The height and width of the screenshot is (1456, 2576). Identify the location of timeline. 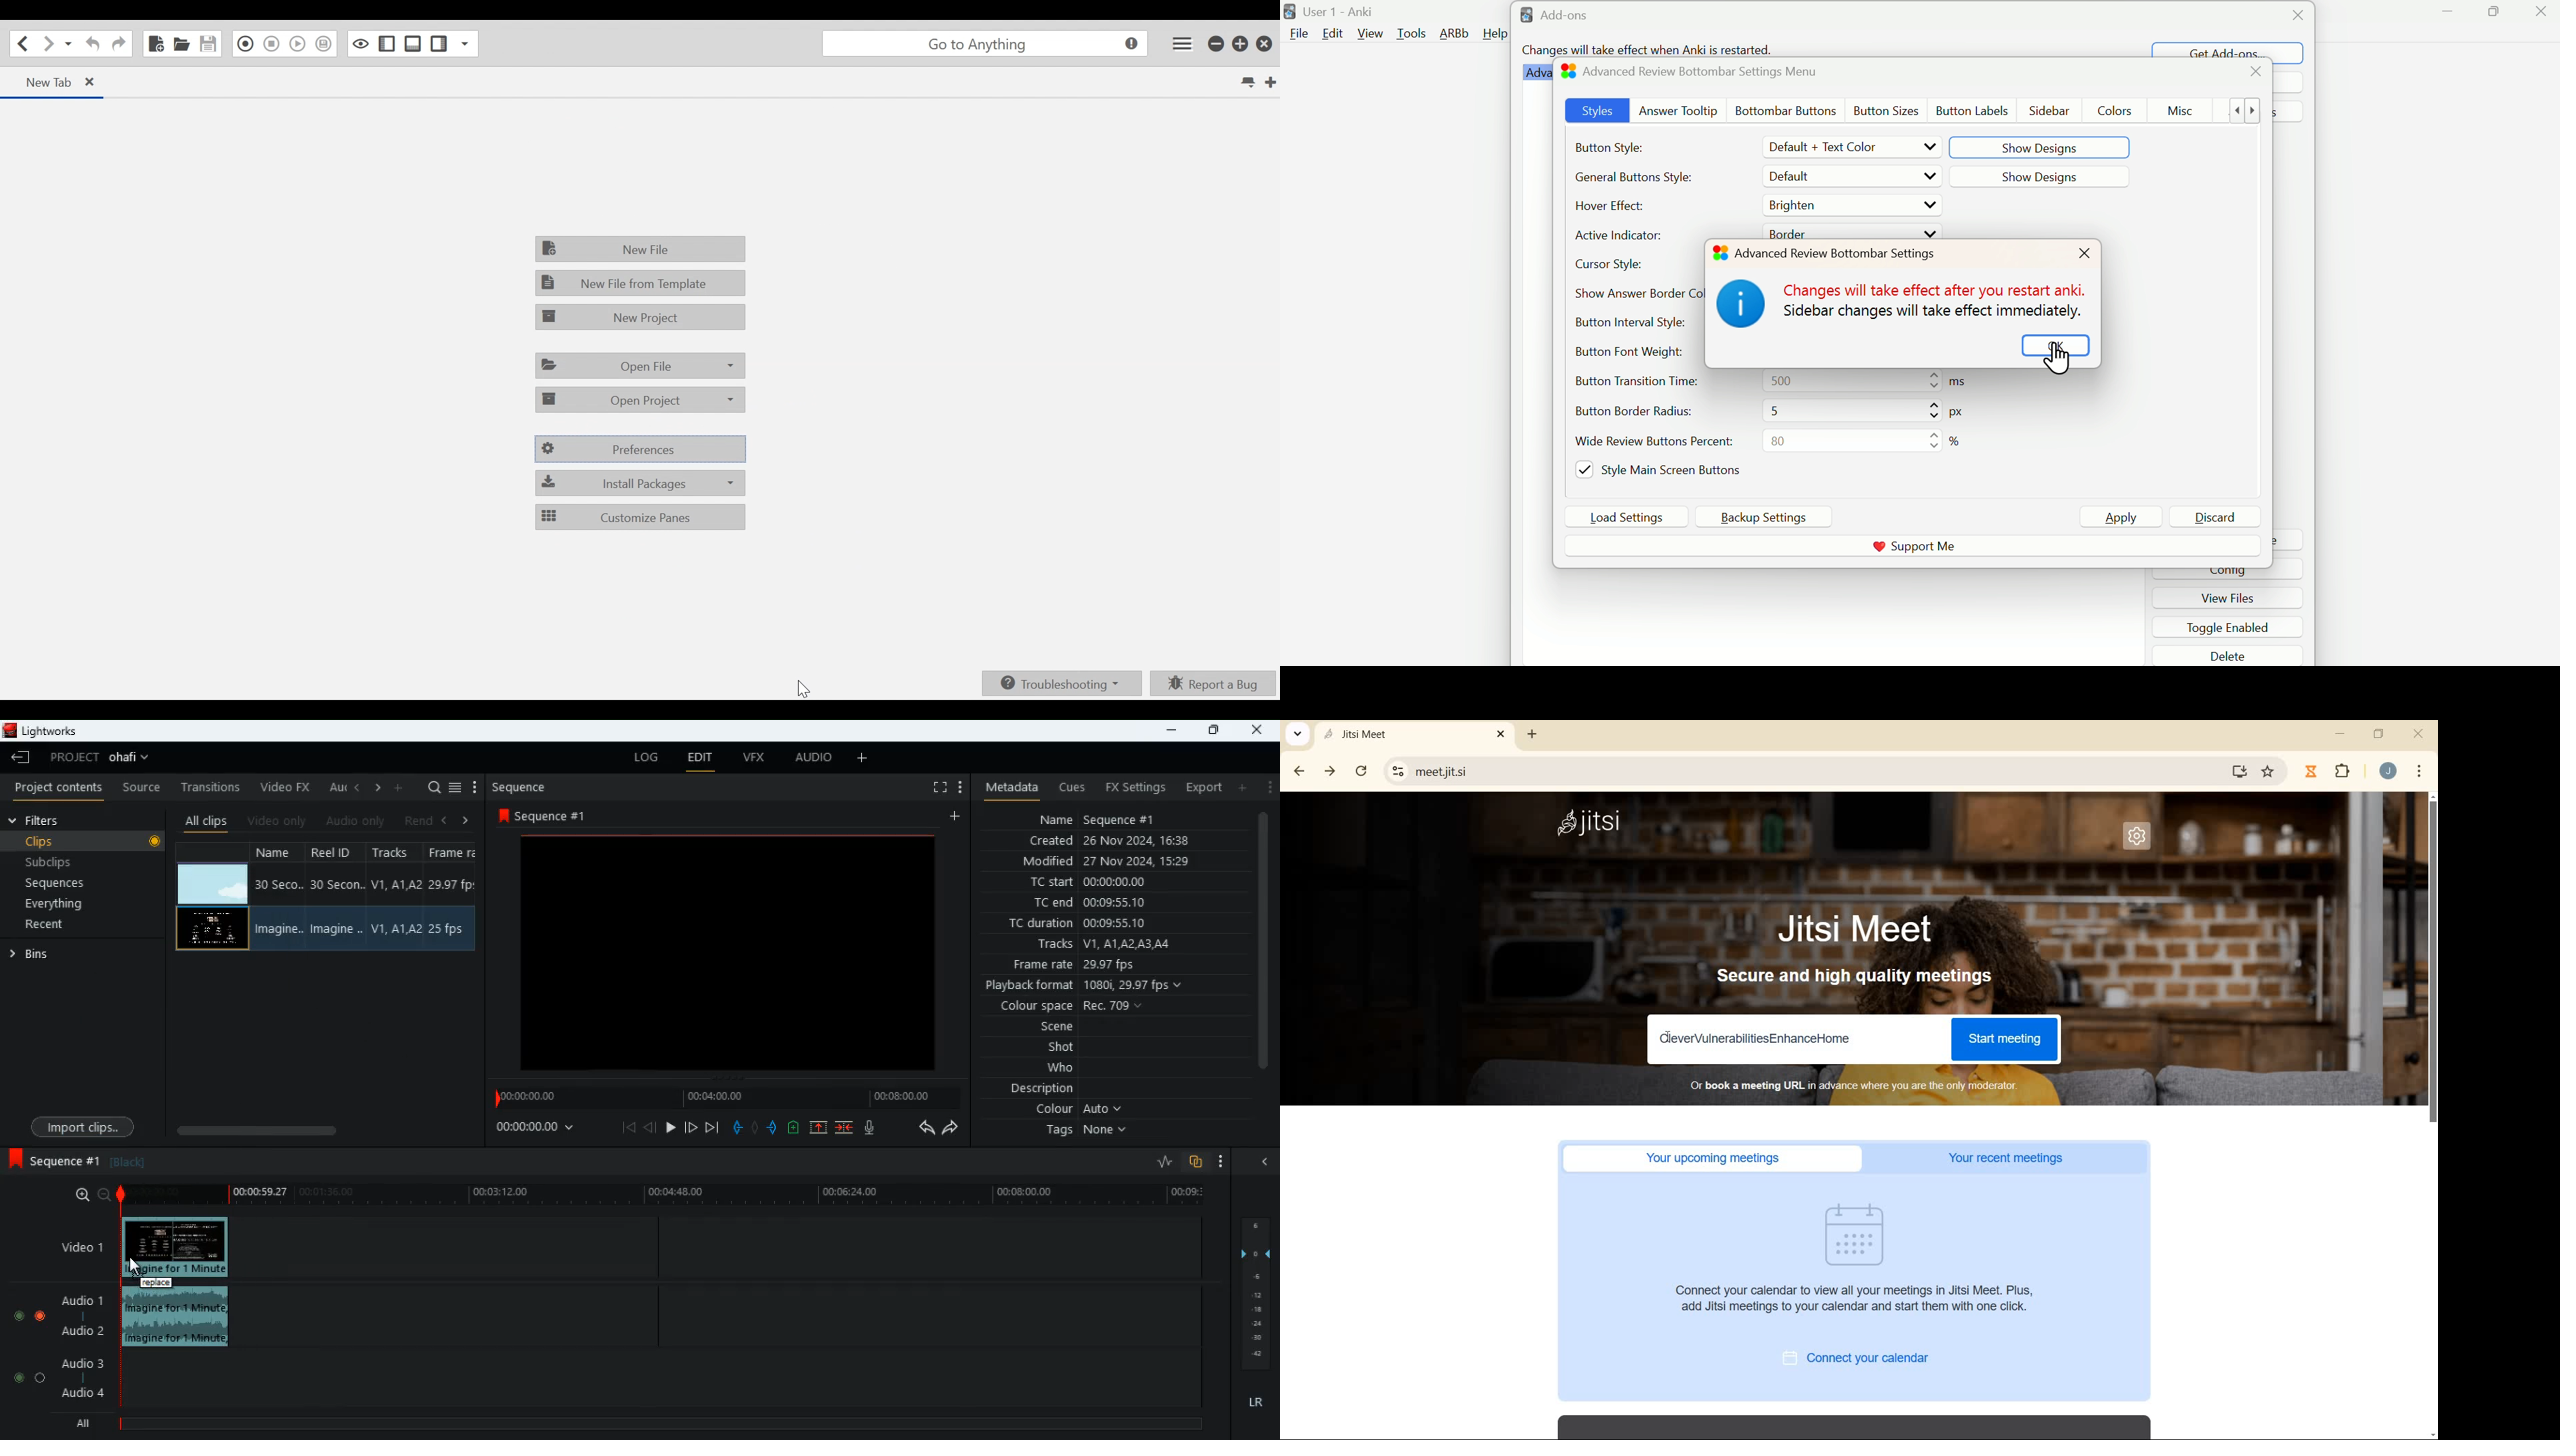
(659, 1422).